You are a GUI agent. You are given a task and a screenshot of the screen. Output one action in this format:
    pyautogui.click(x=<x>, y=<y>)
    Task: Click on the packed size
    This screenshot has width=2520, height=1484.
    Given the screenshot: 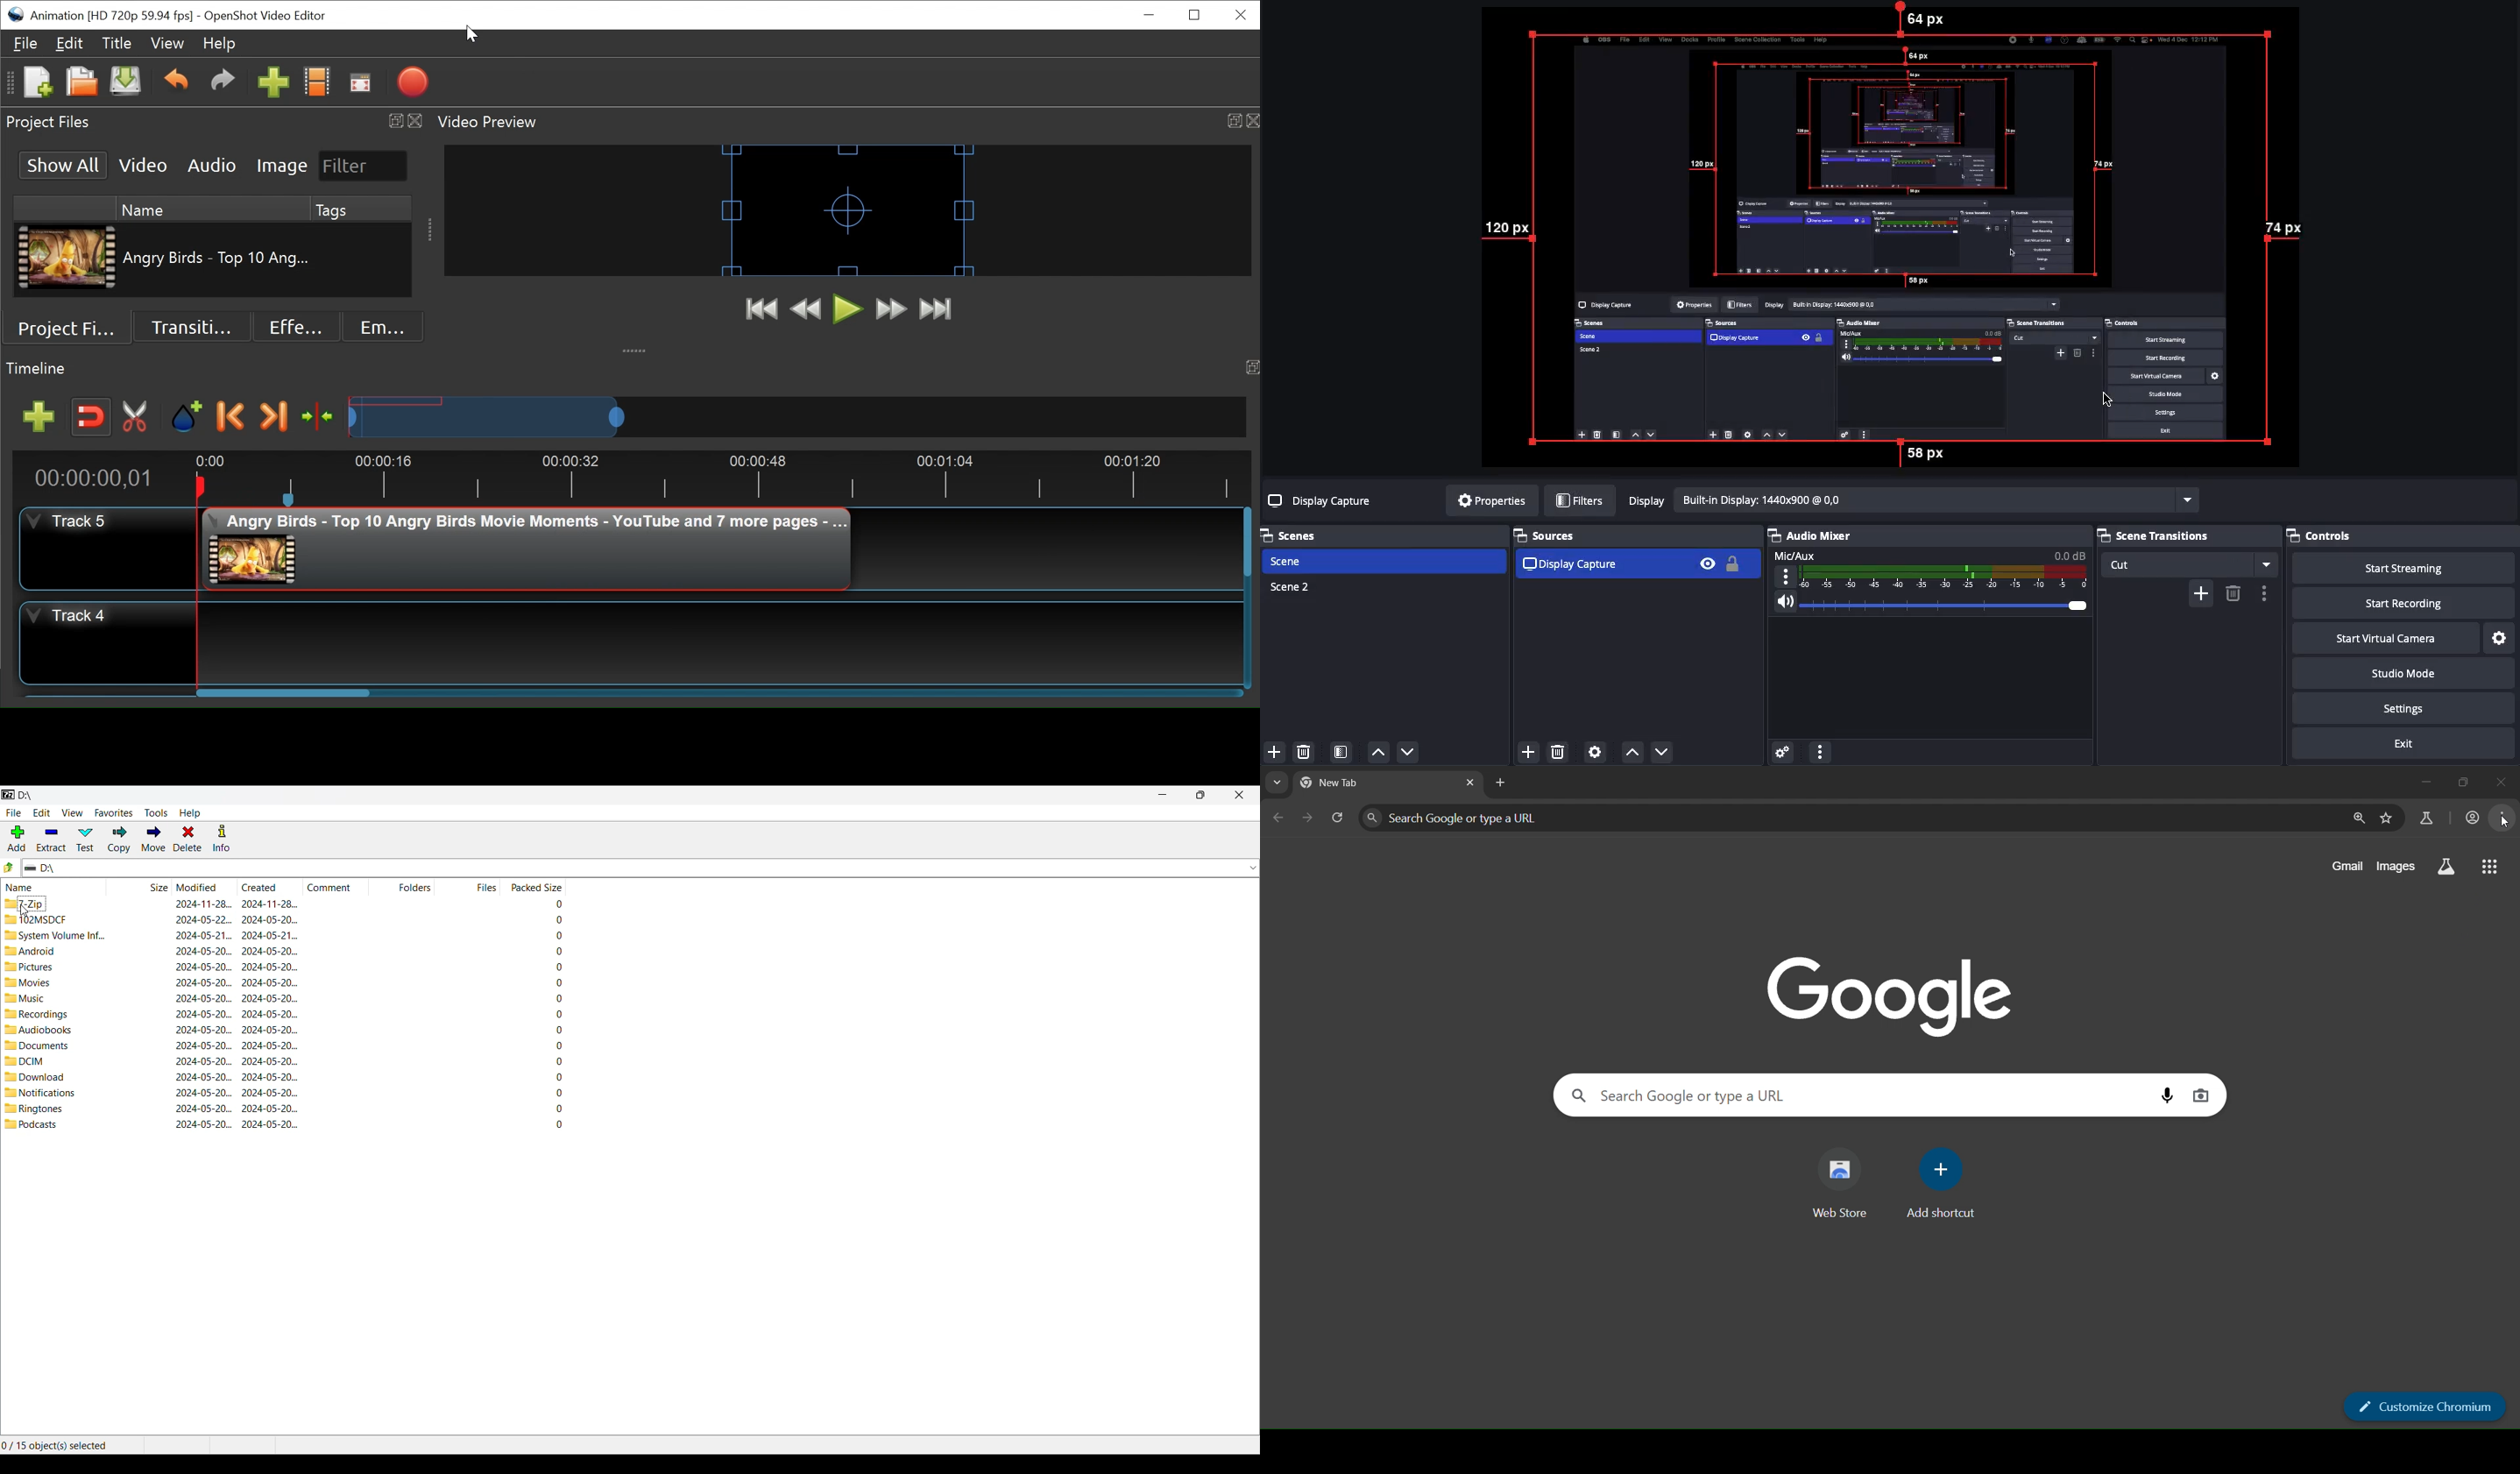 What is the action you would take?
    pyautogui.click(x=555, y=982)
    